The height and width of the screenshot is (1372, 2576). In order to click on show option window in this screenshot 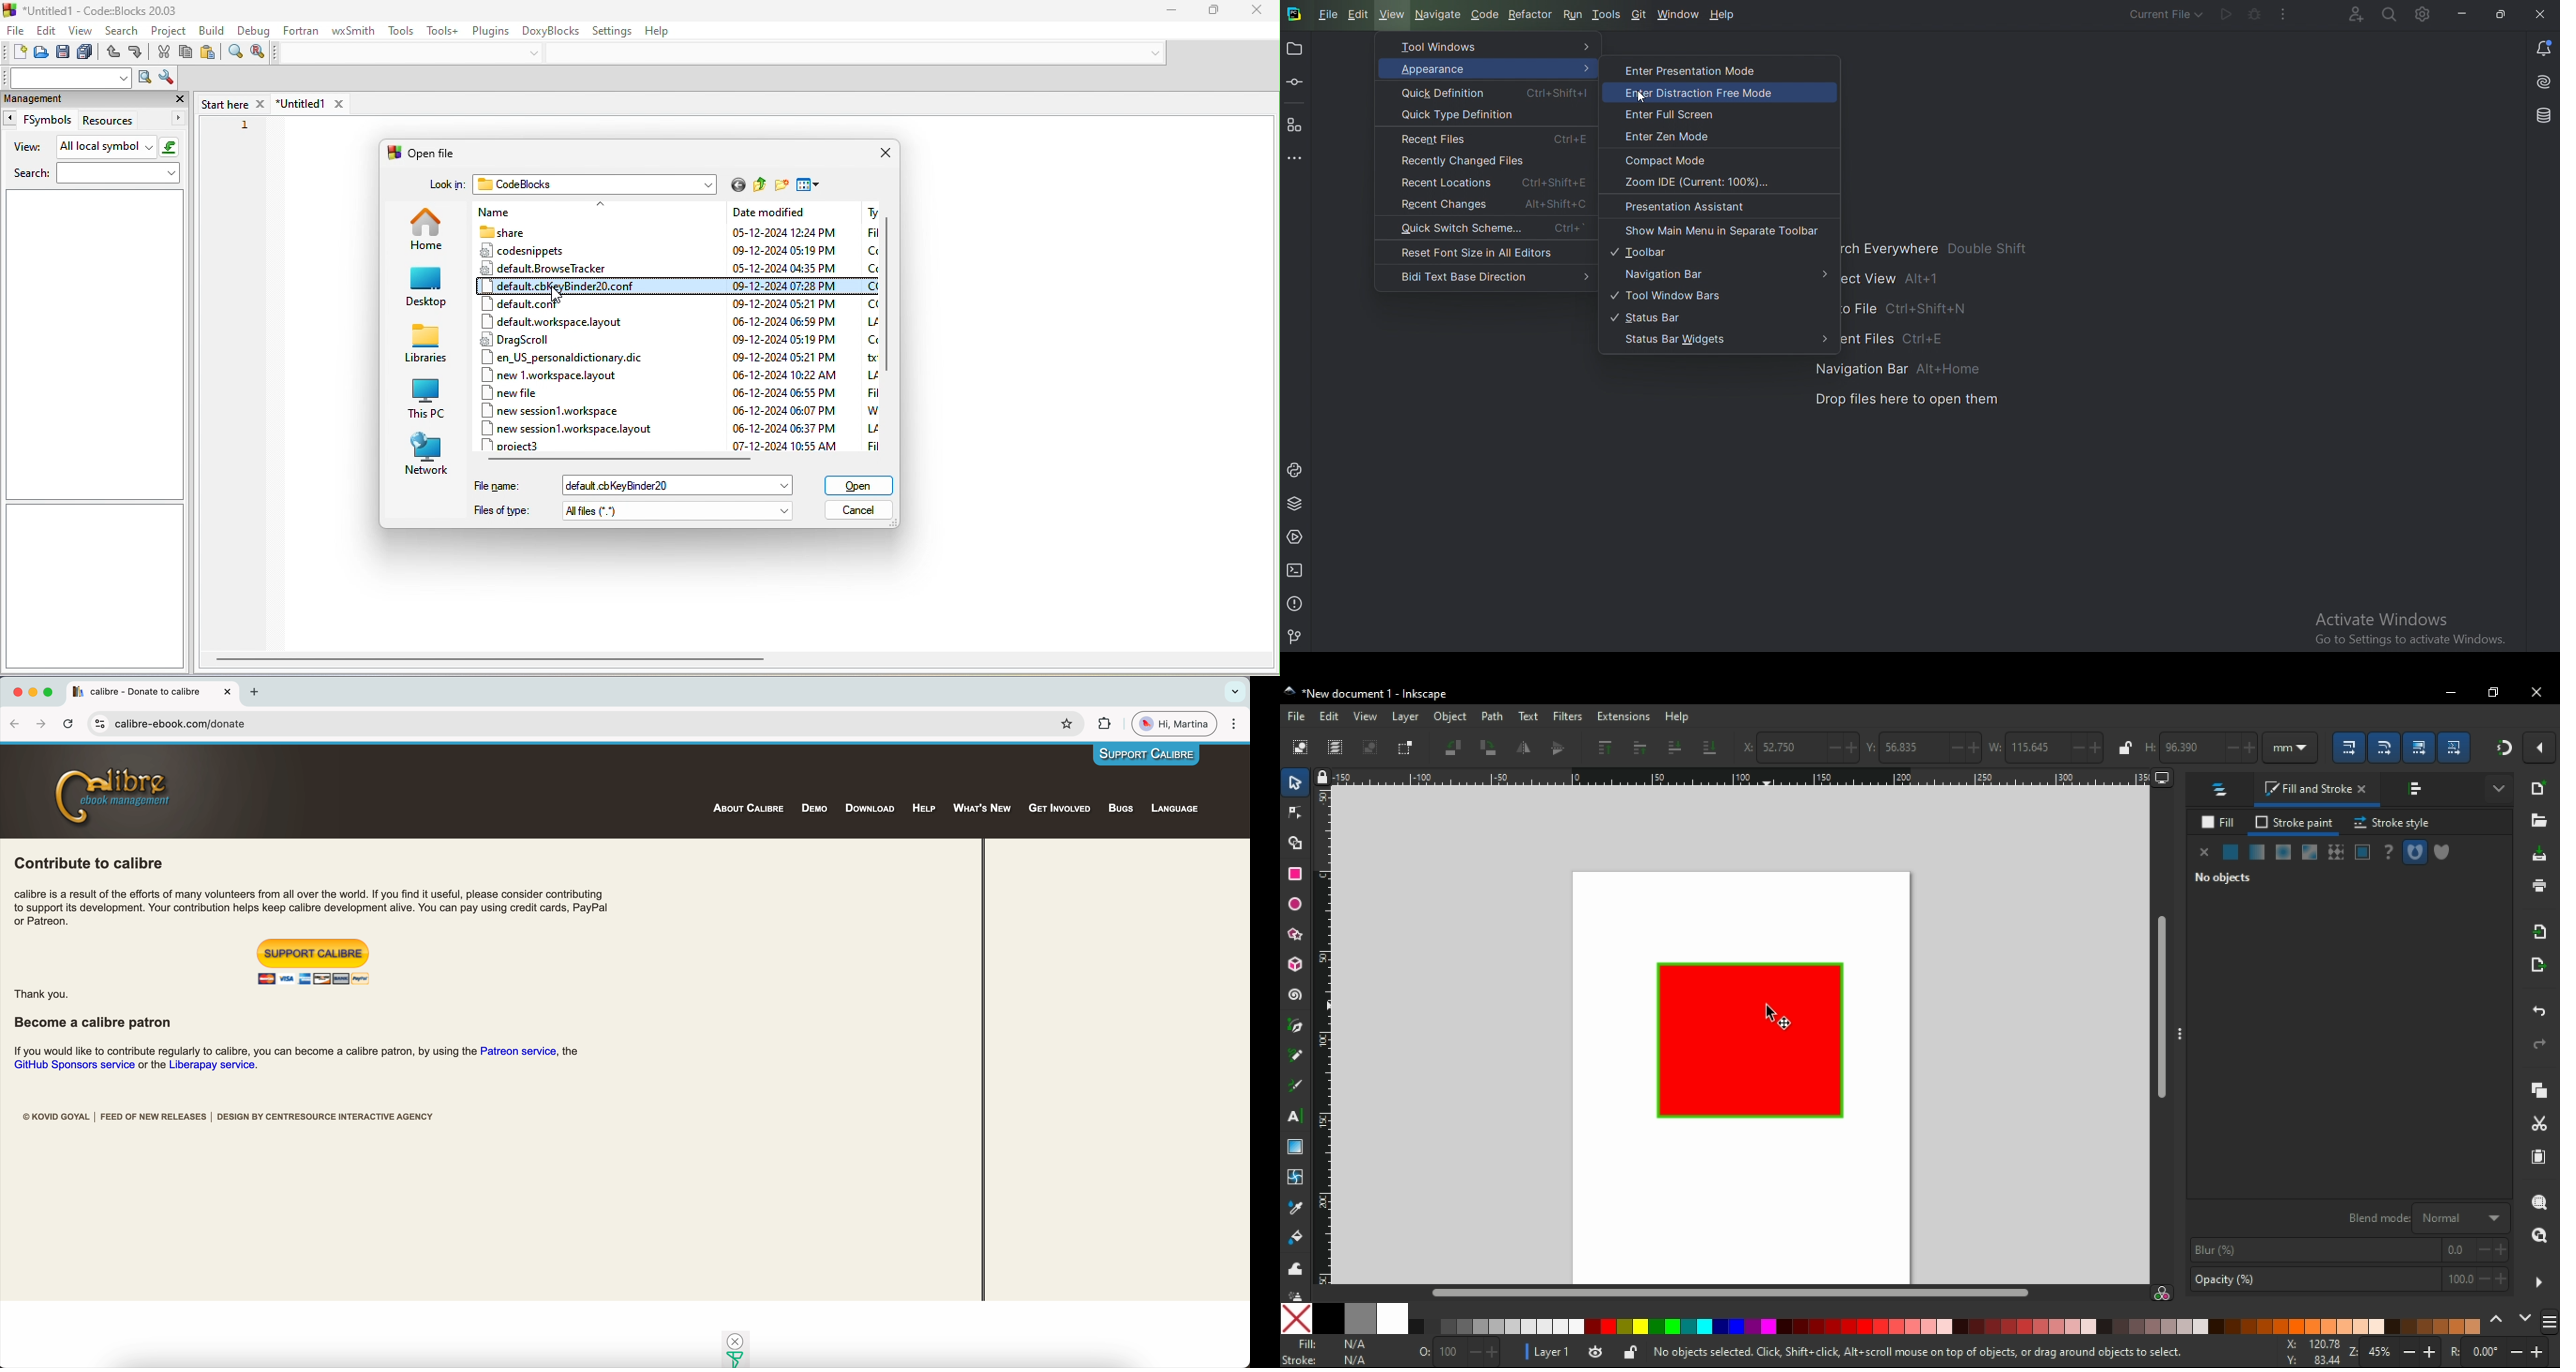, I will do `click(167, 79)`.